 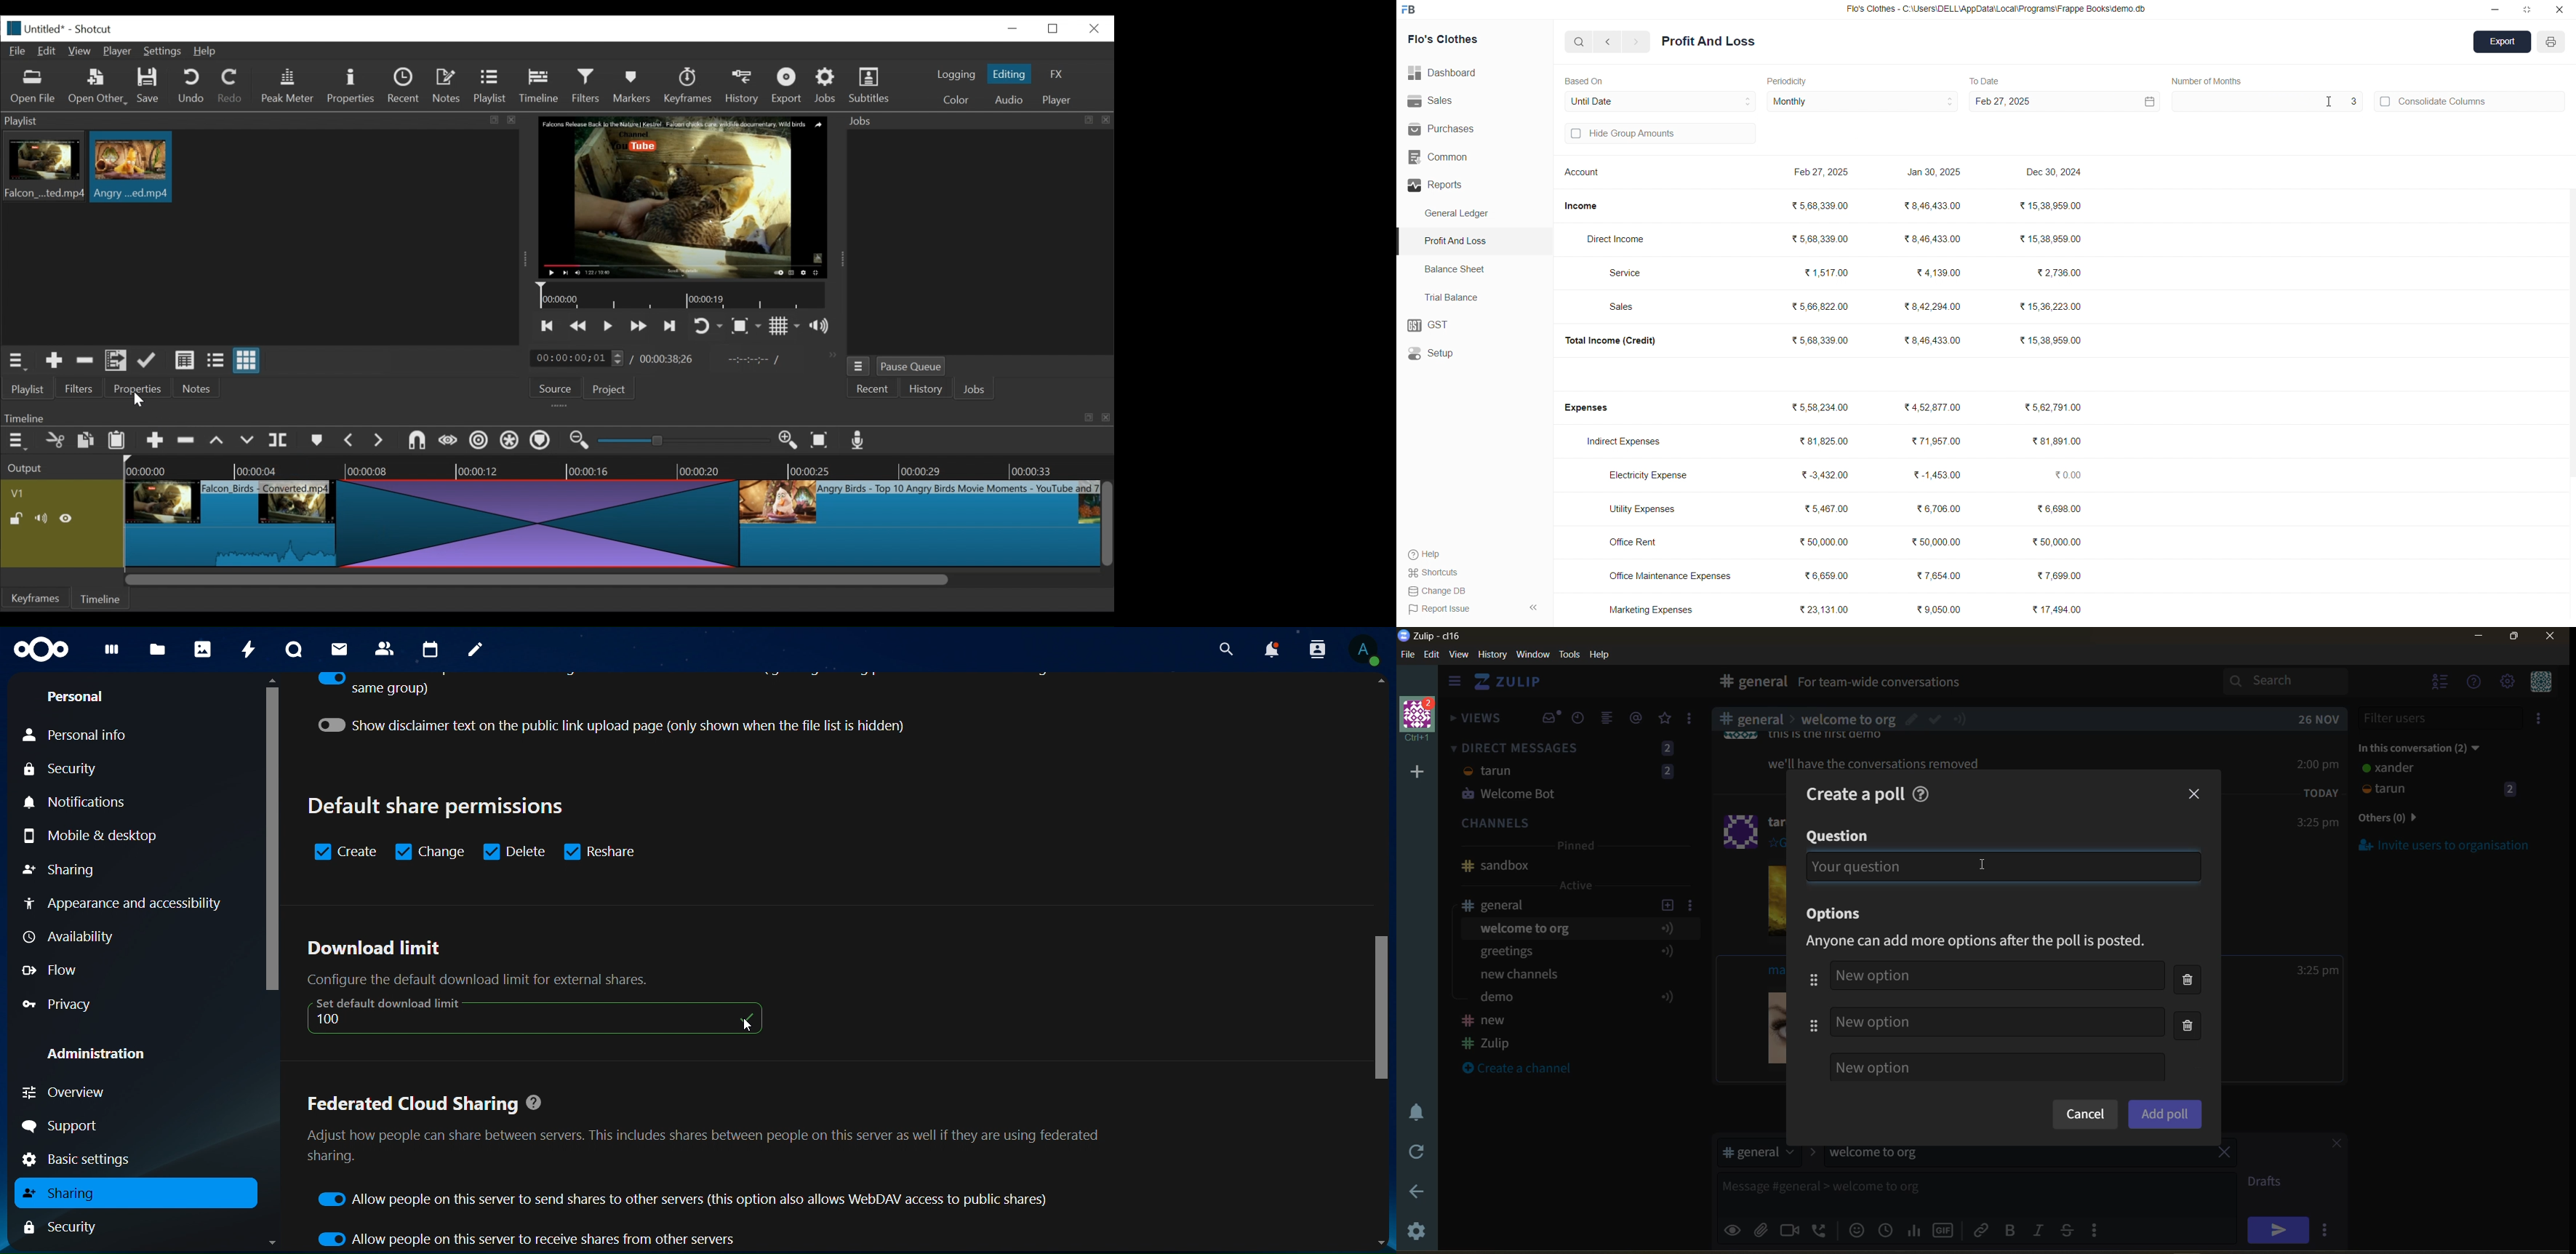 I want to click on Based On, so click(x=1587, y=80).